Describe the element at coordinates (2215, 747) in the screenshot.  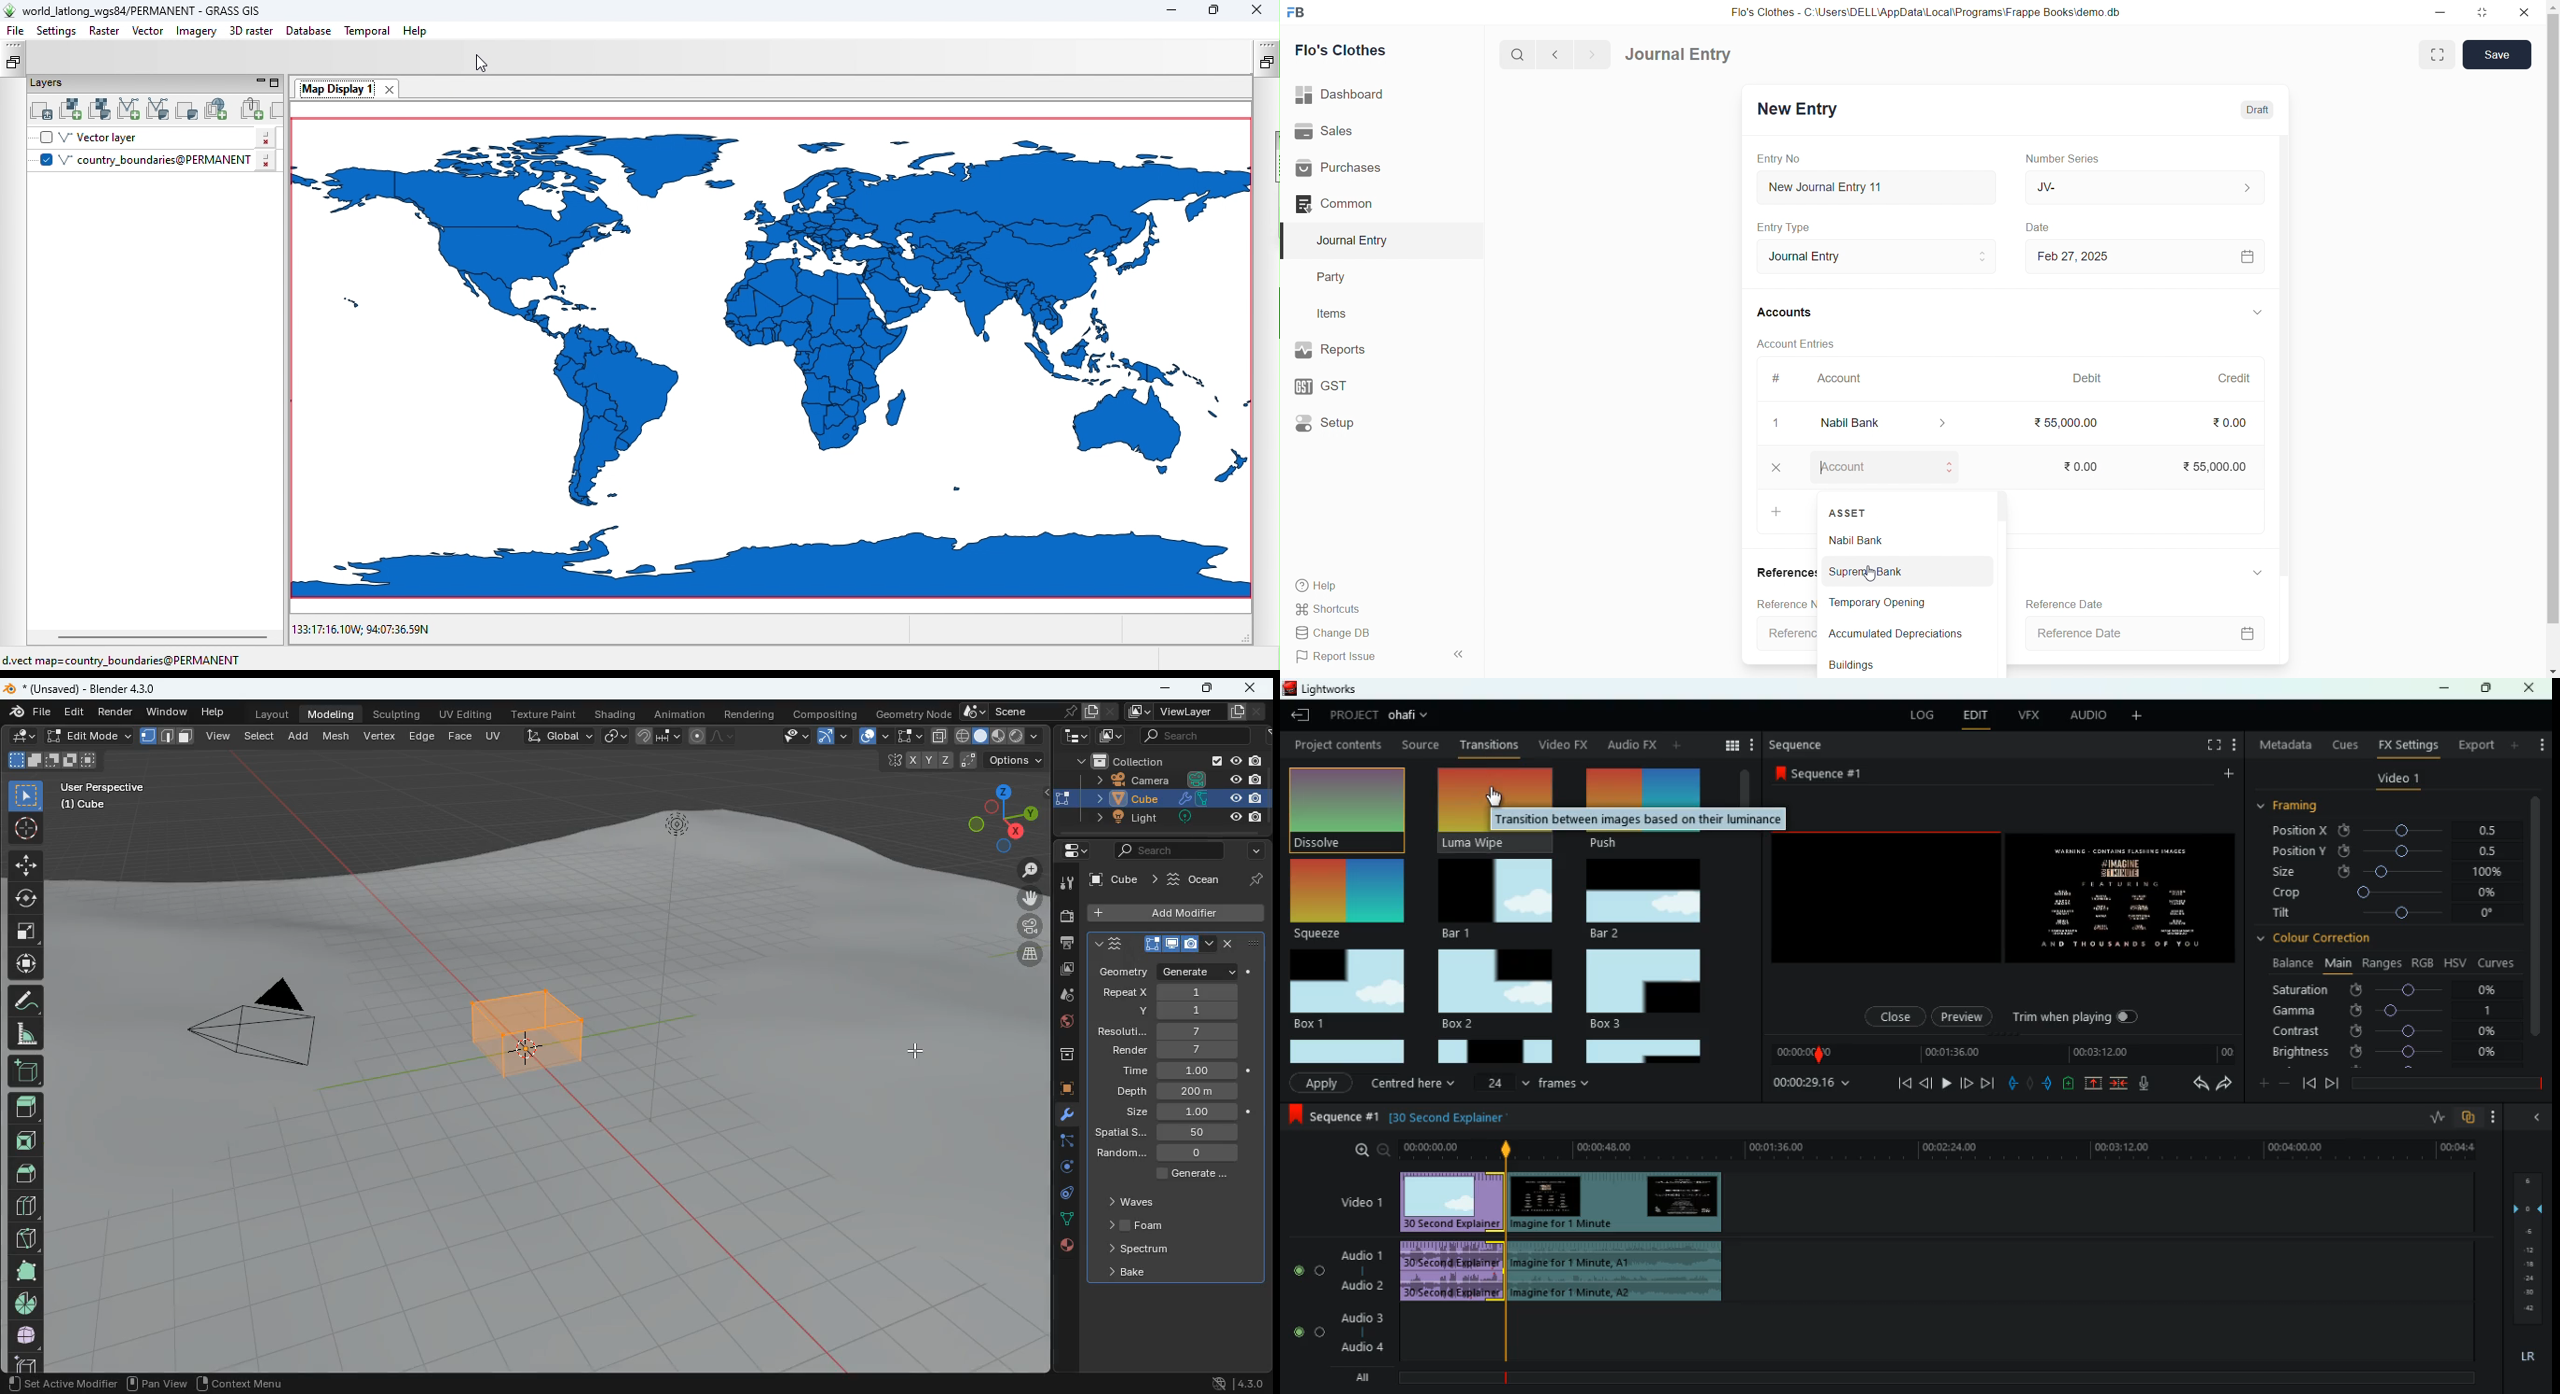
I see `full screen` at that location.